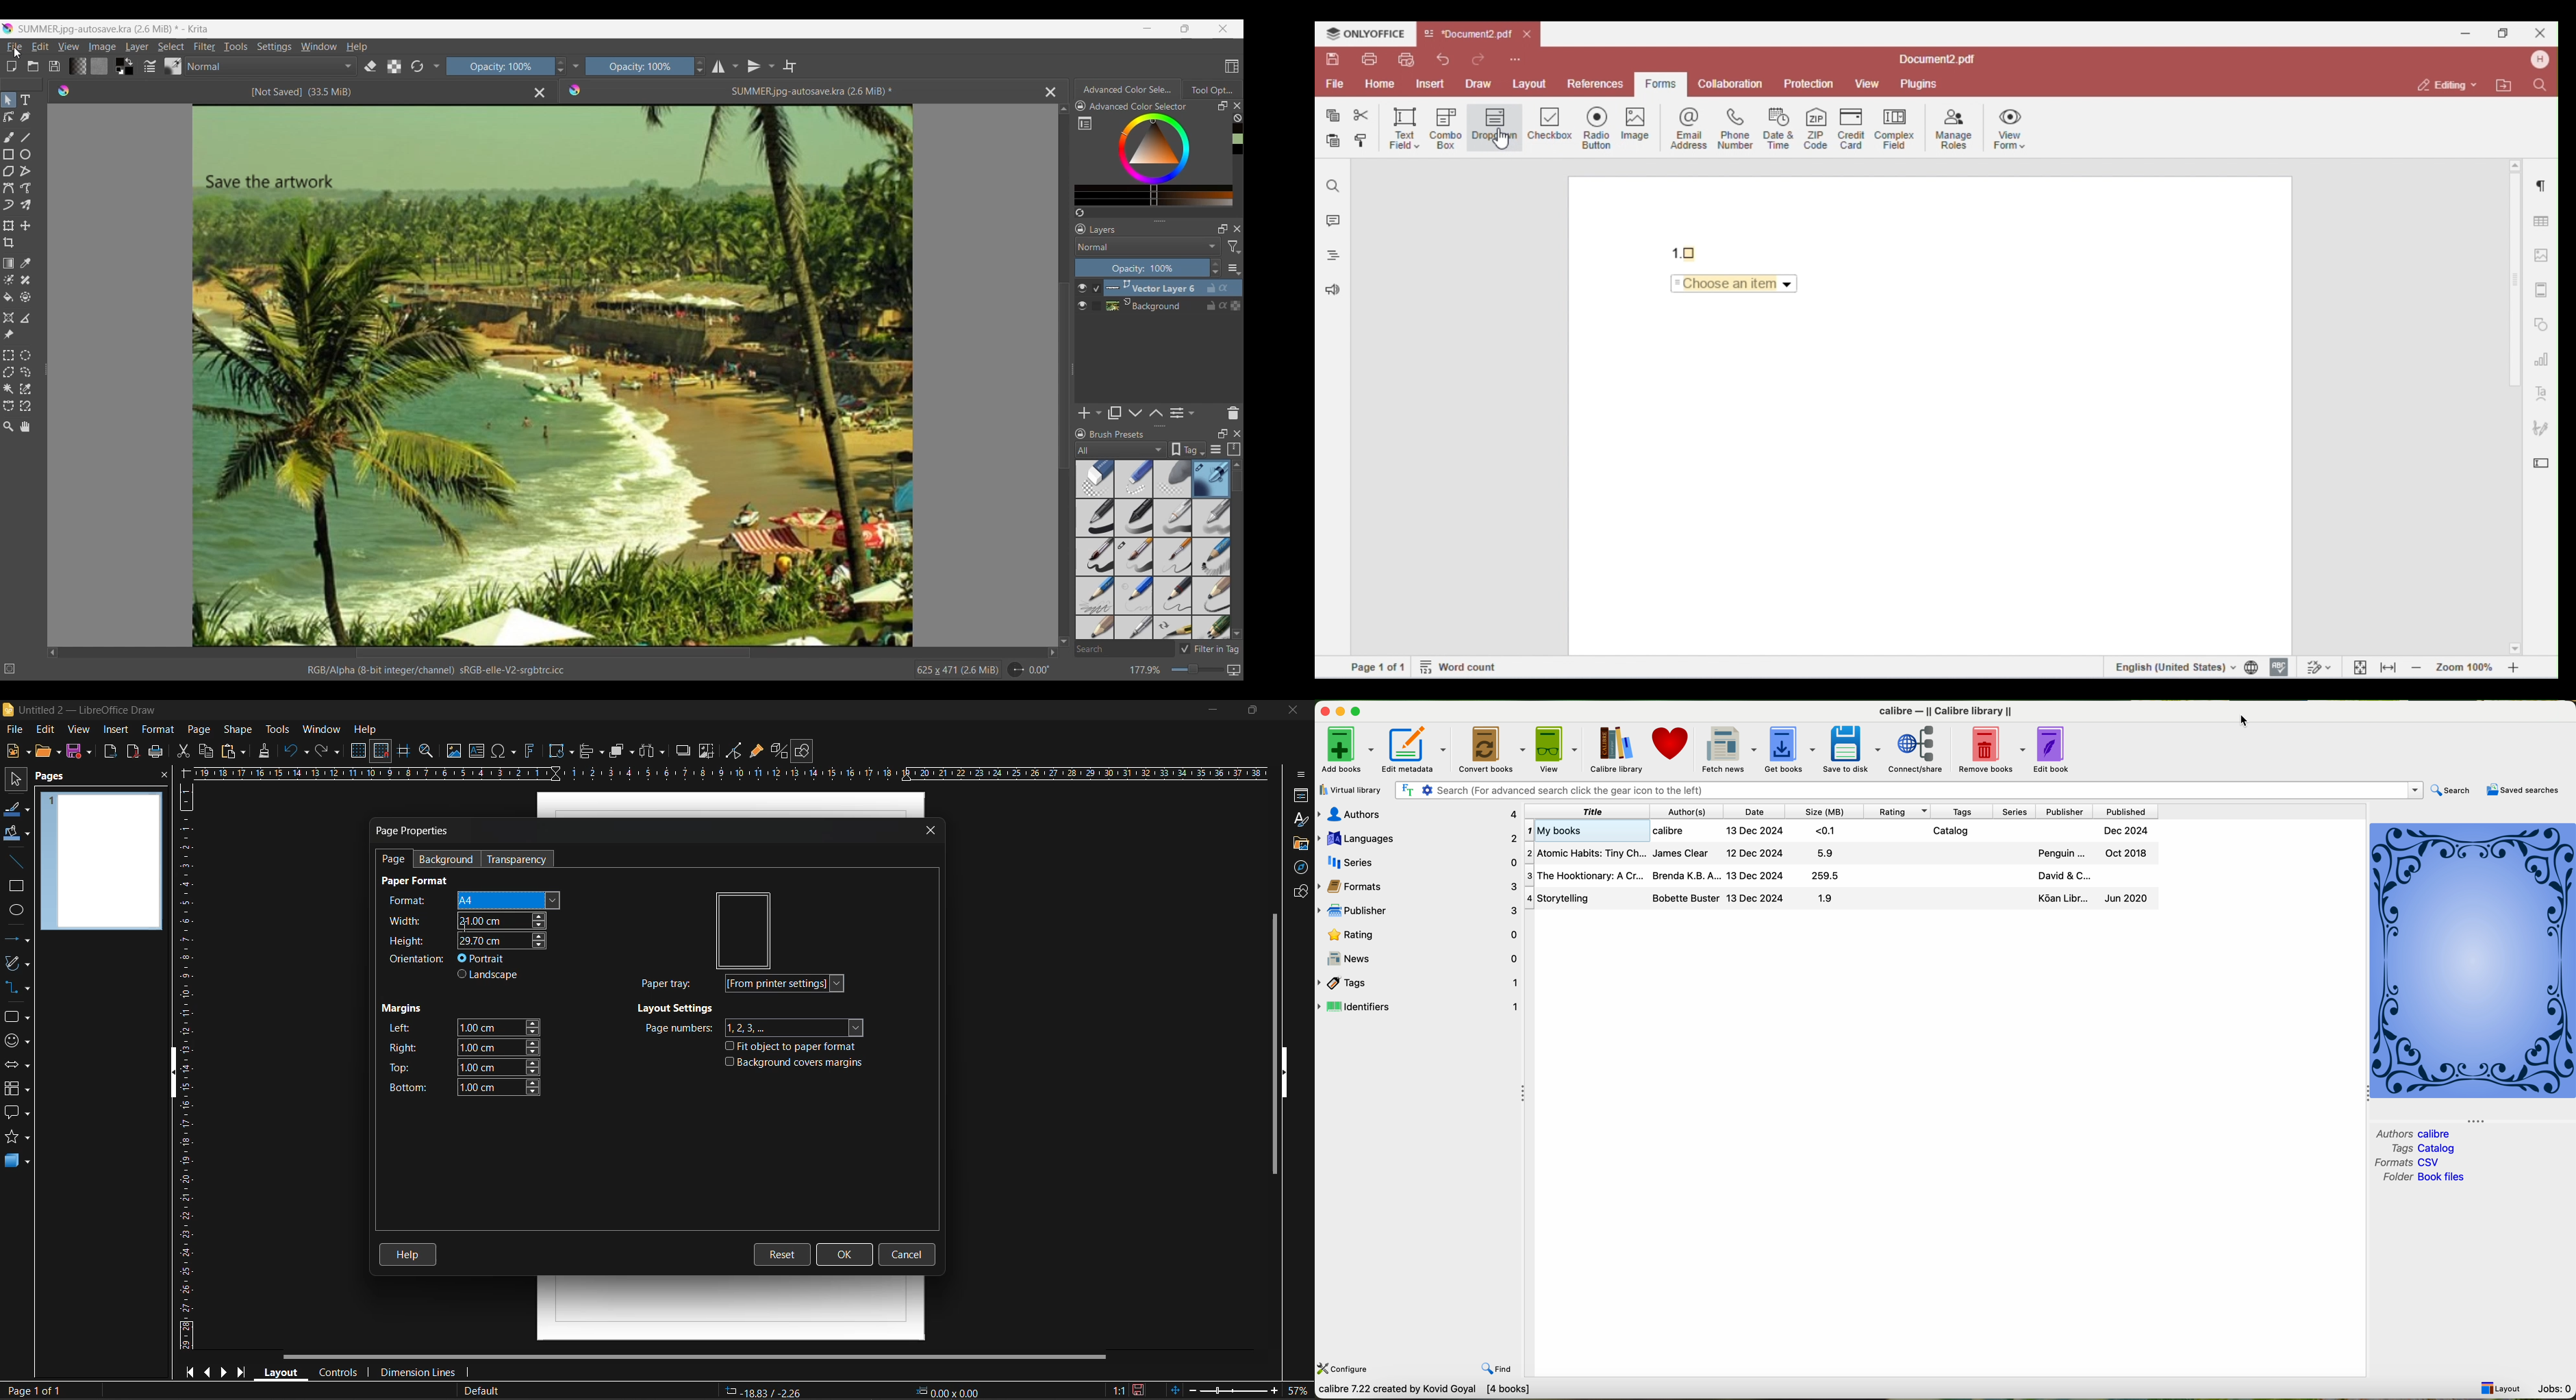 The height and width of the screenshot is (1400, 2576). Describe the element at coordinates (1124, 649) in the screenshot. I see `Search box` at that location.